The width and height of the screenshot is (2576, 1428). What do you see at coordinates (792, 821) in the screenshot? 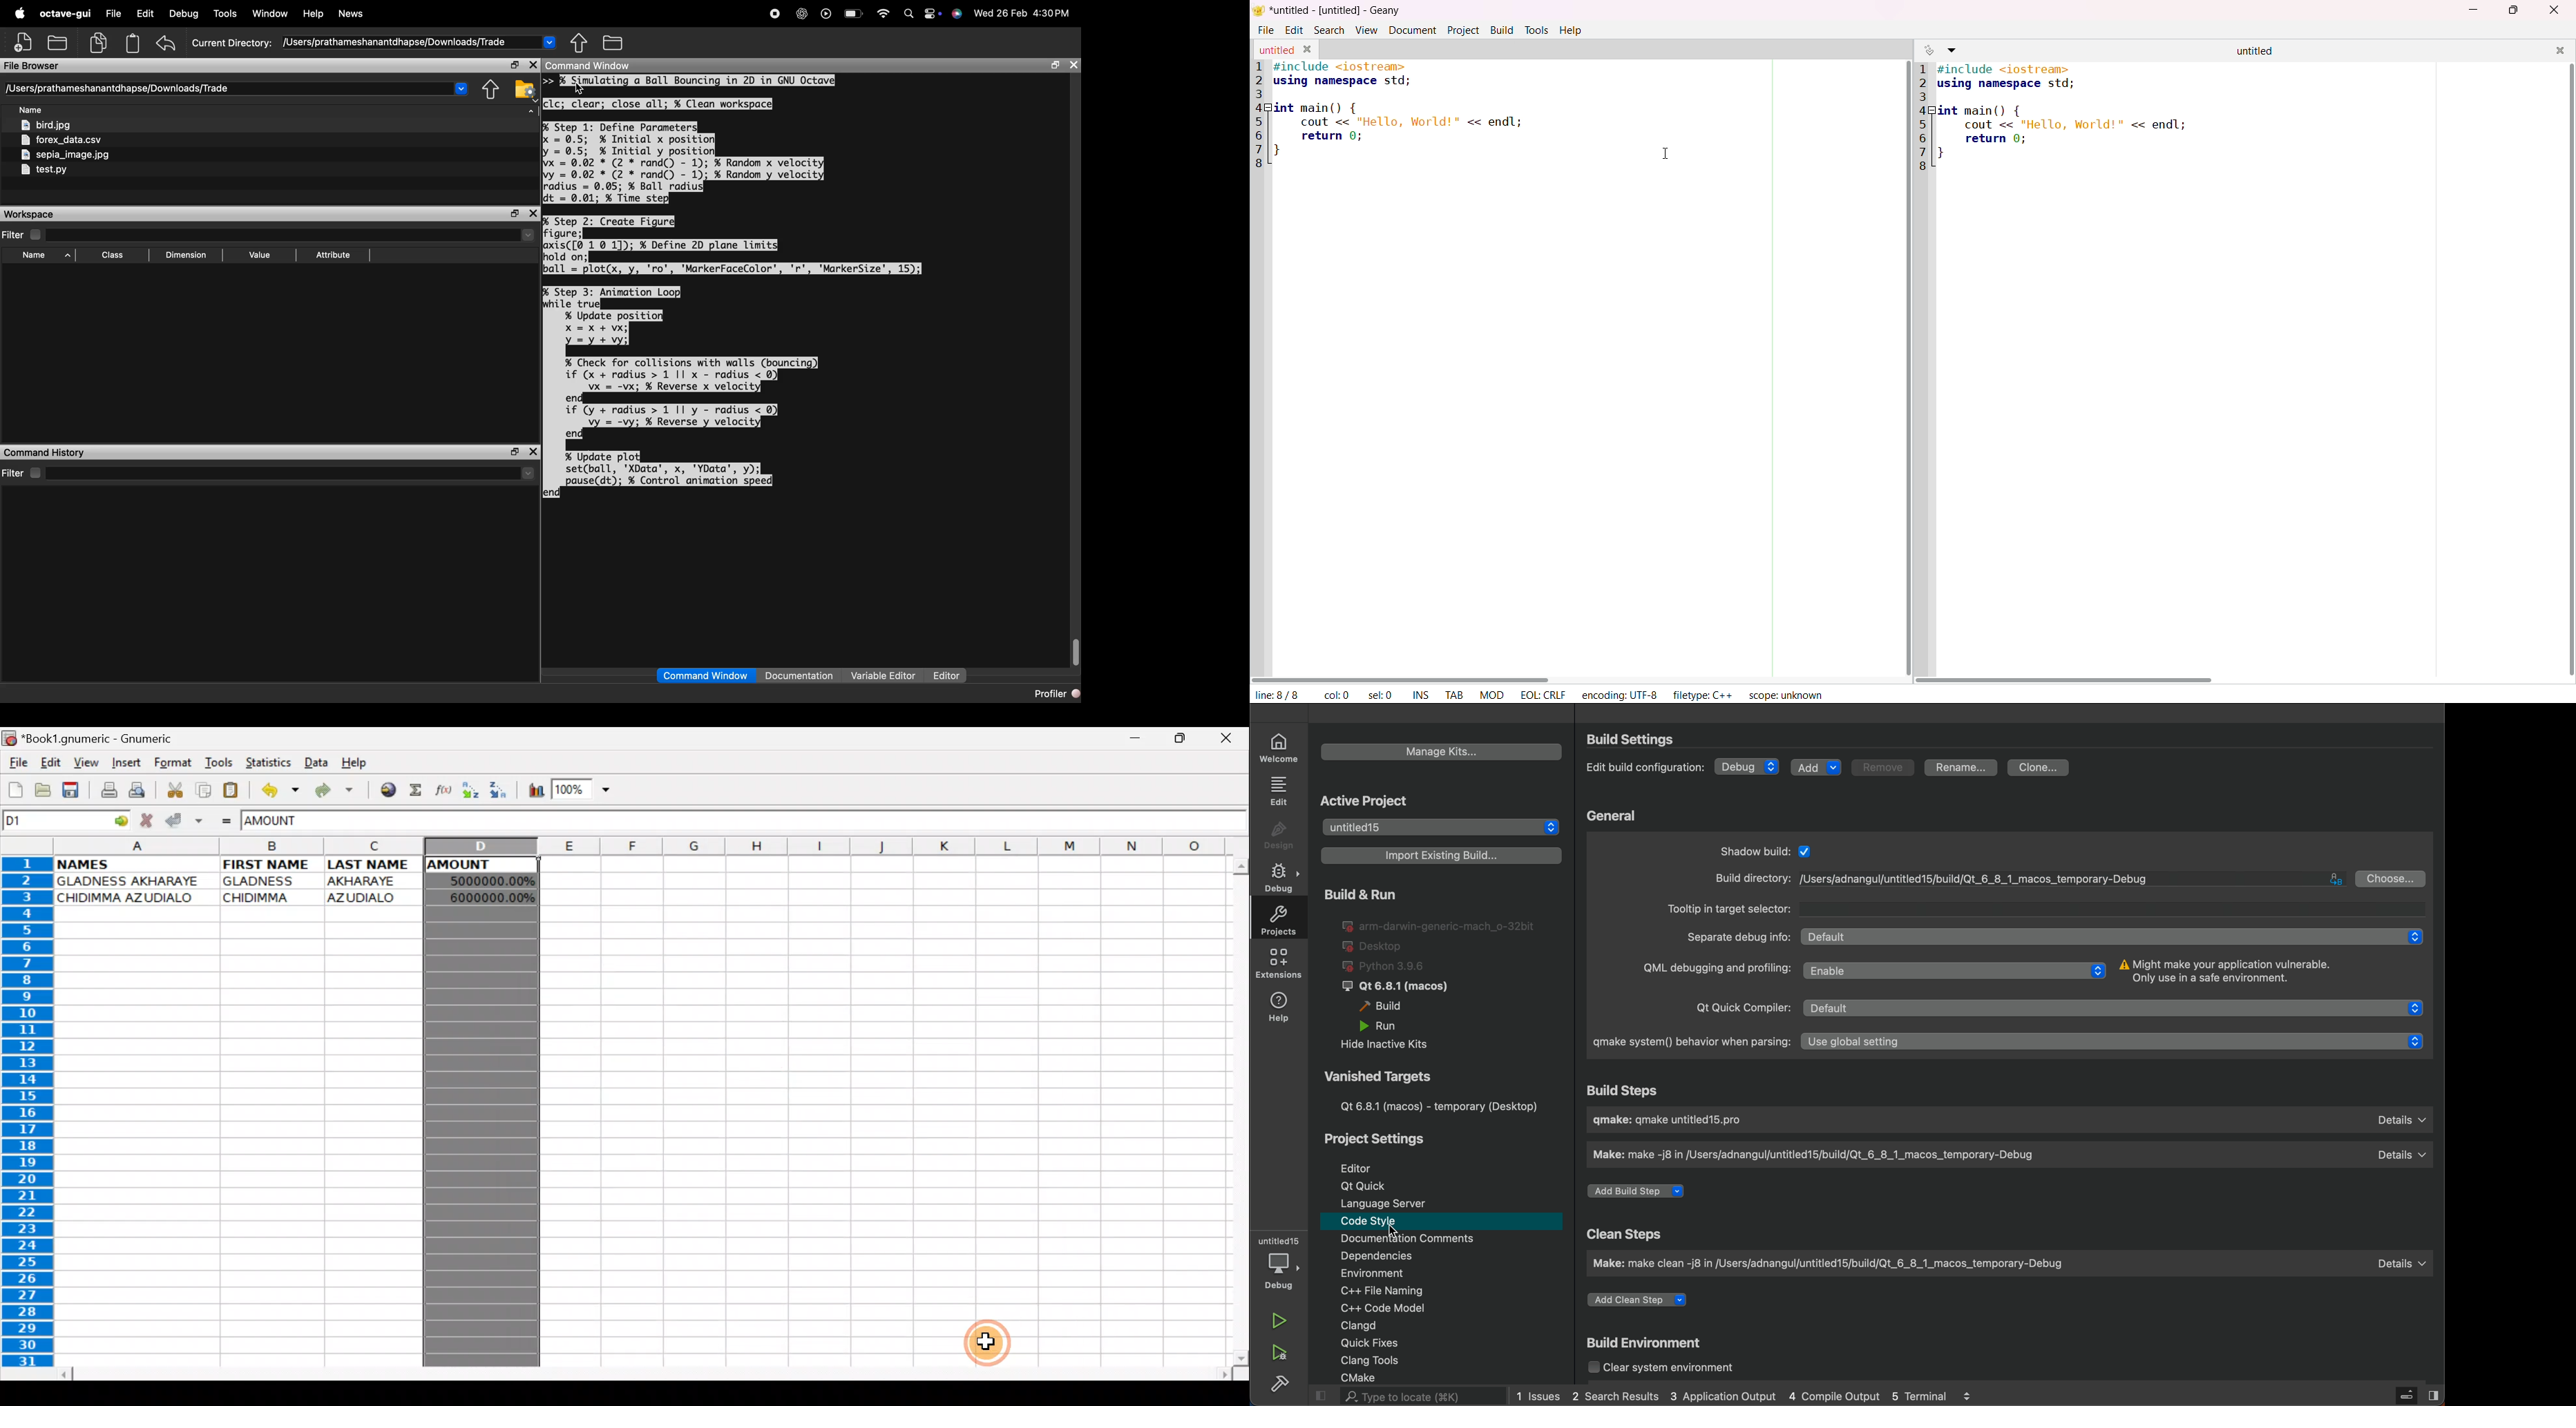
I see `Formula bar` at bounding box center [792, 821].